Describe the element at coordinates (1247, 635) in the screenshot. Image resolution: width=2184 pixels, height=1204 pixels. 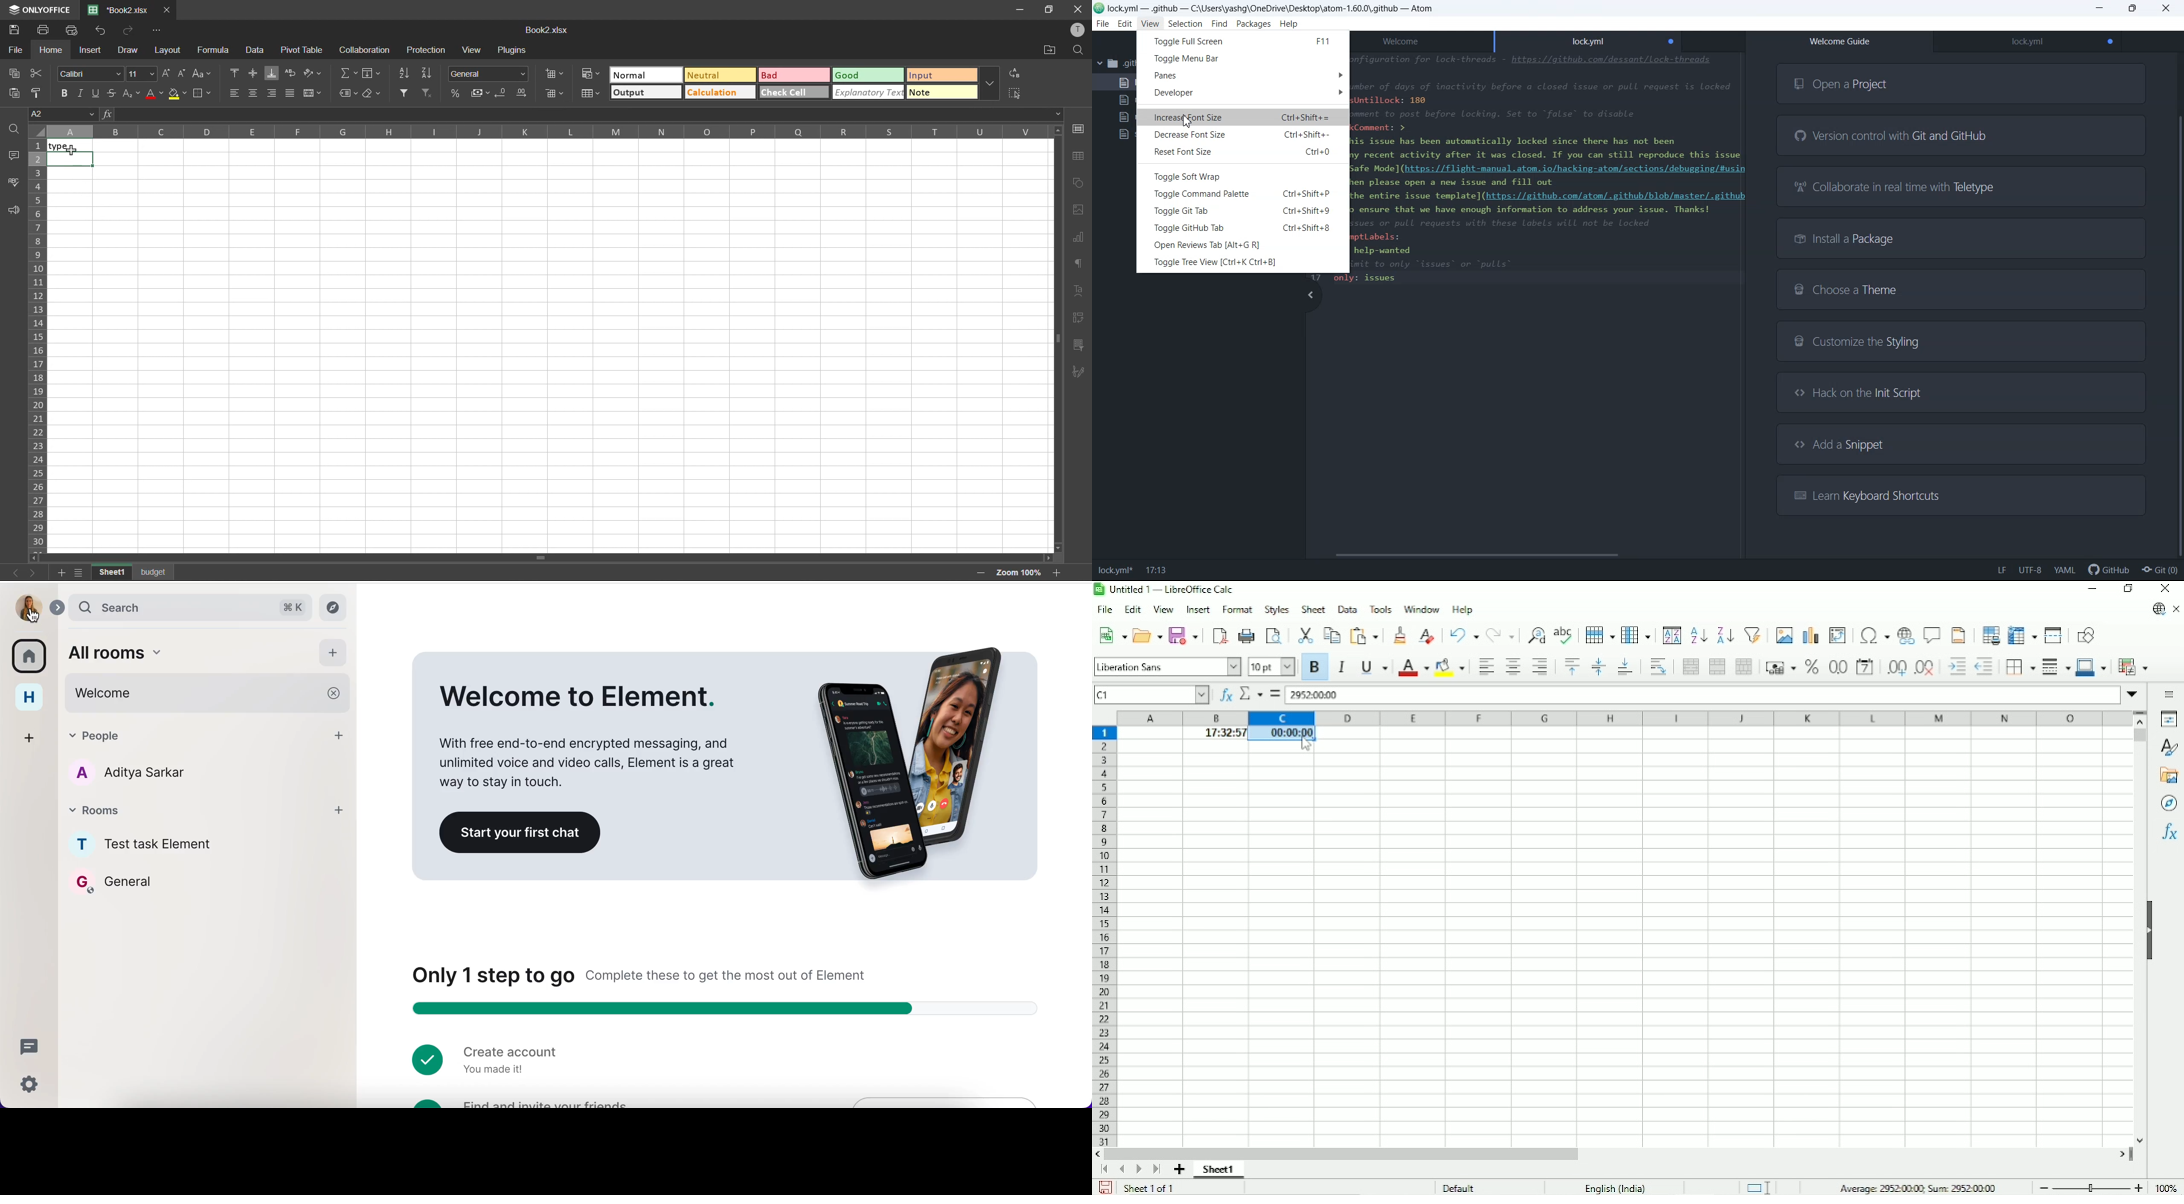
I see `Print` at that location.